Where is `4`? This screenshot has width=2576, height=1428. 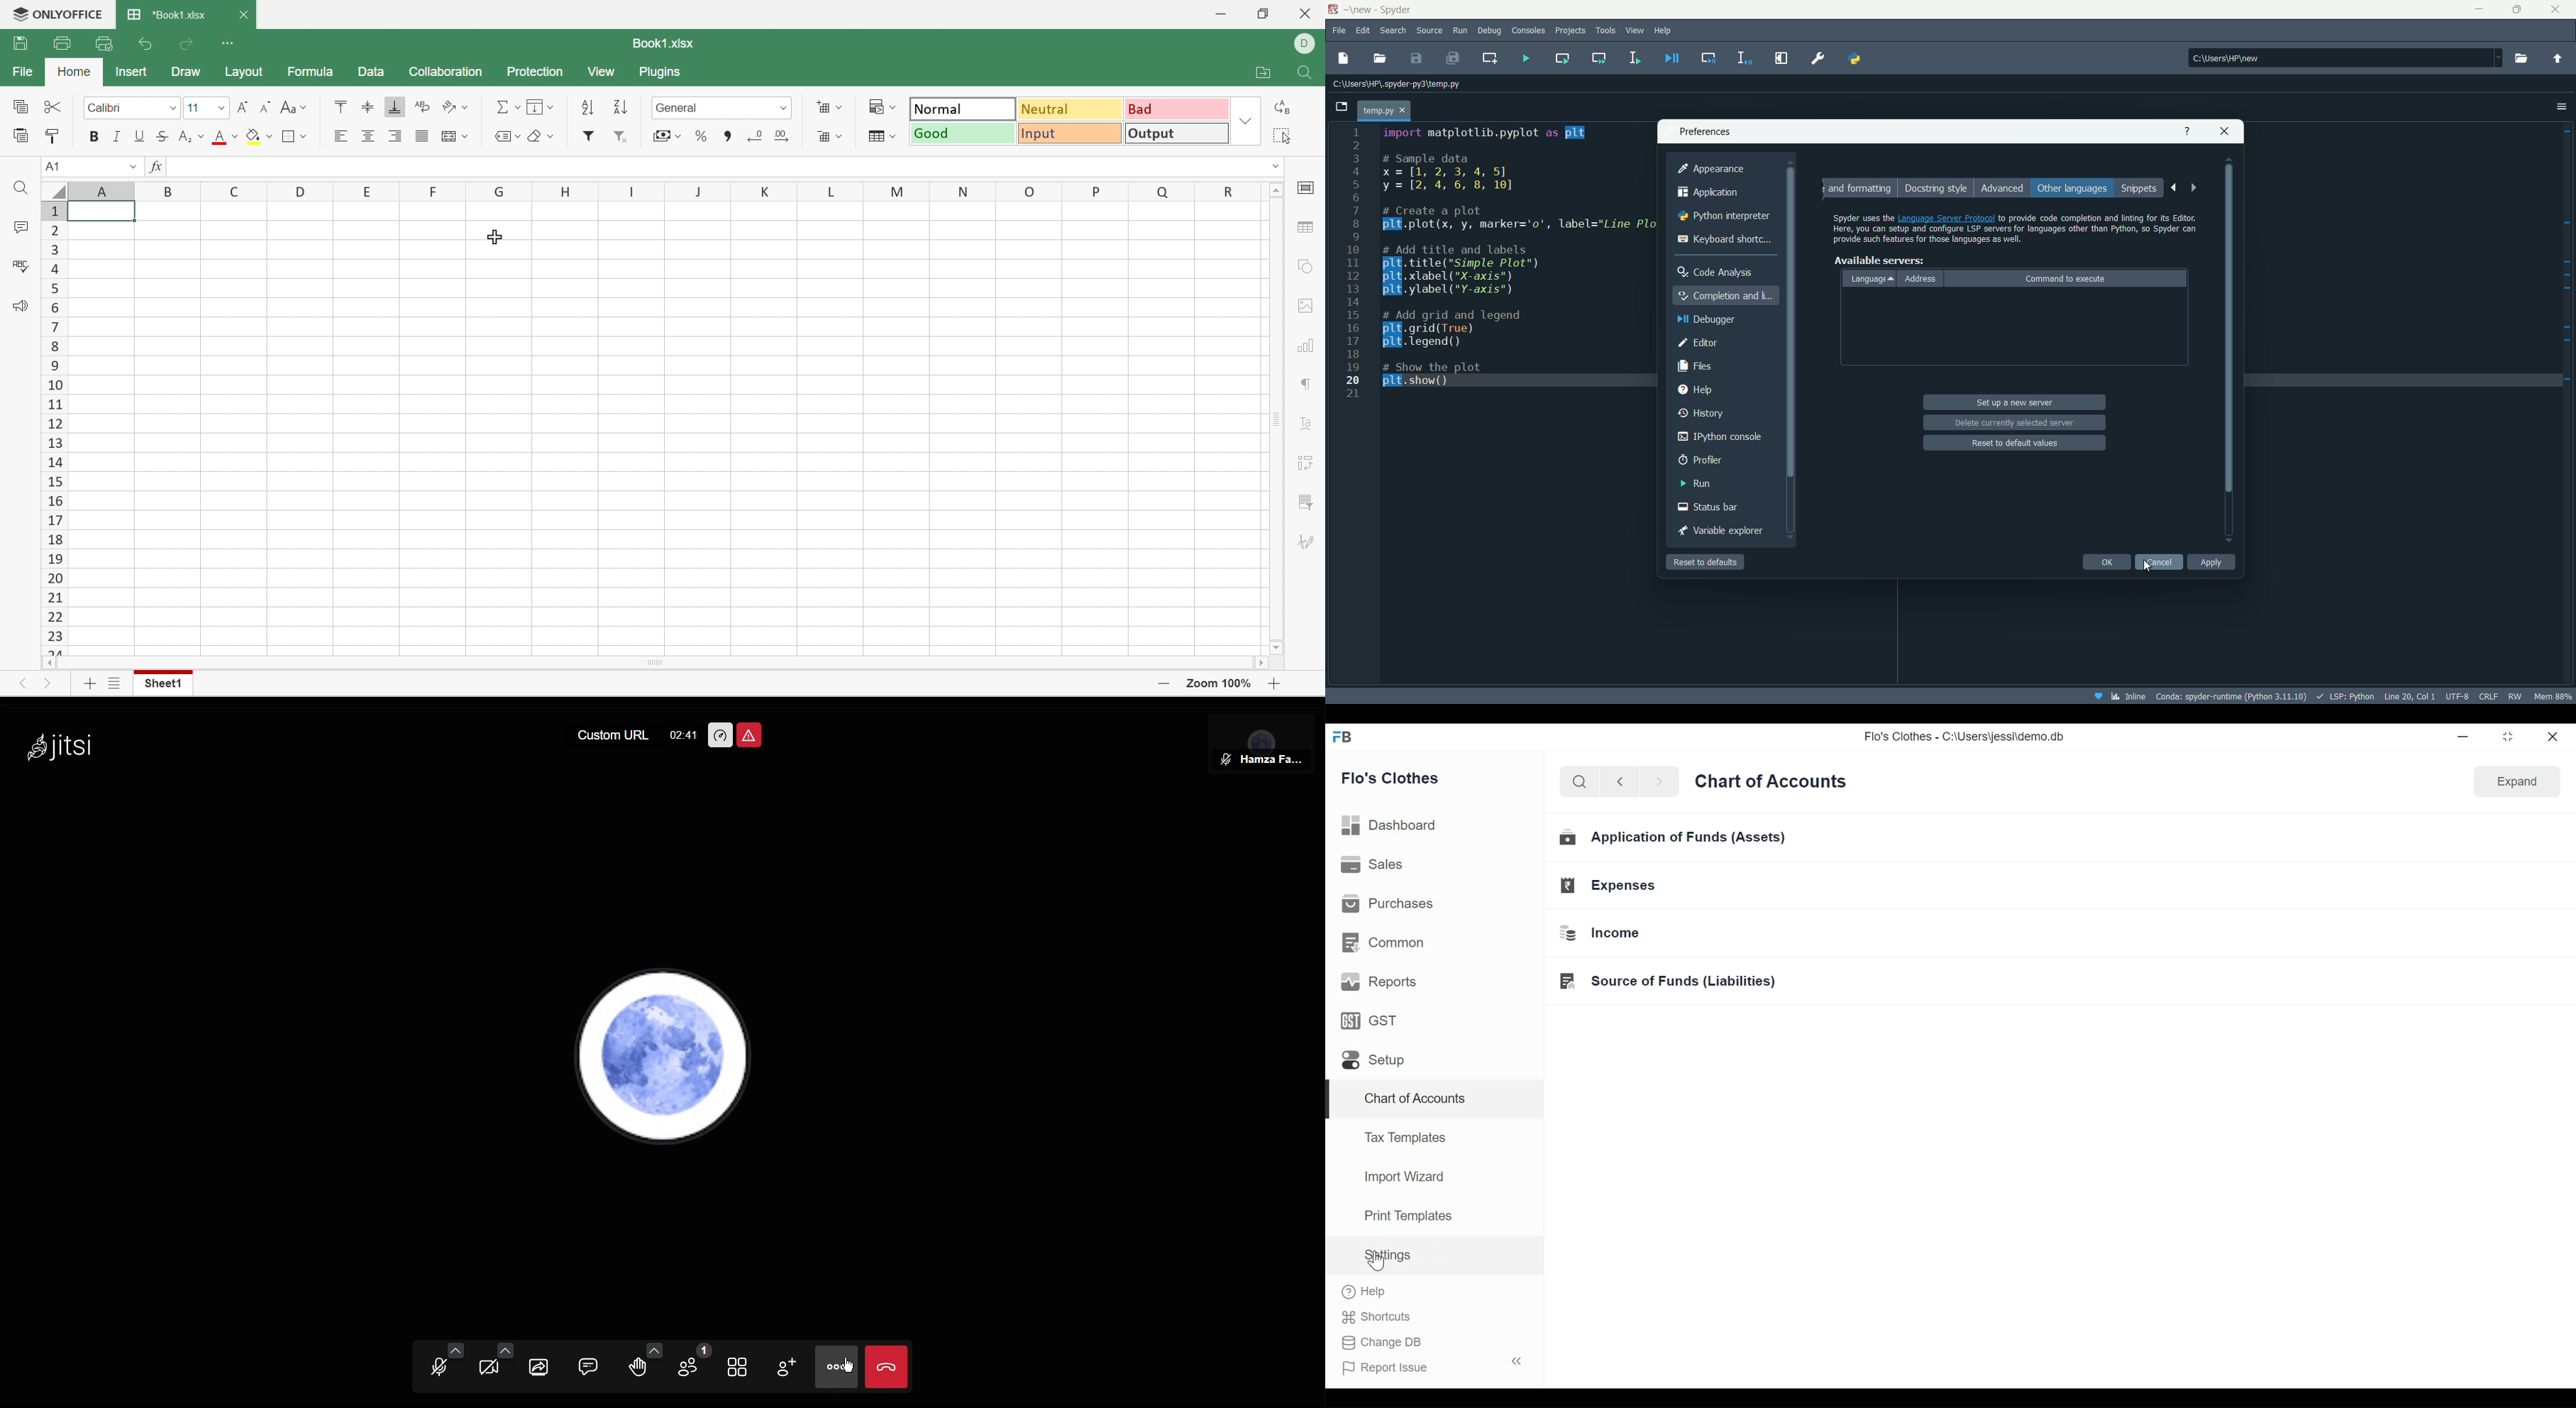
4 is located at coordinates (51, 287).